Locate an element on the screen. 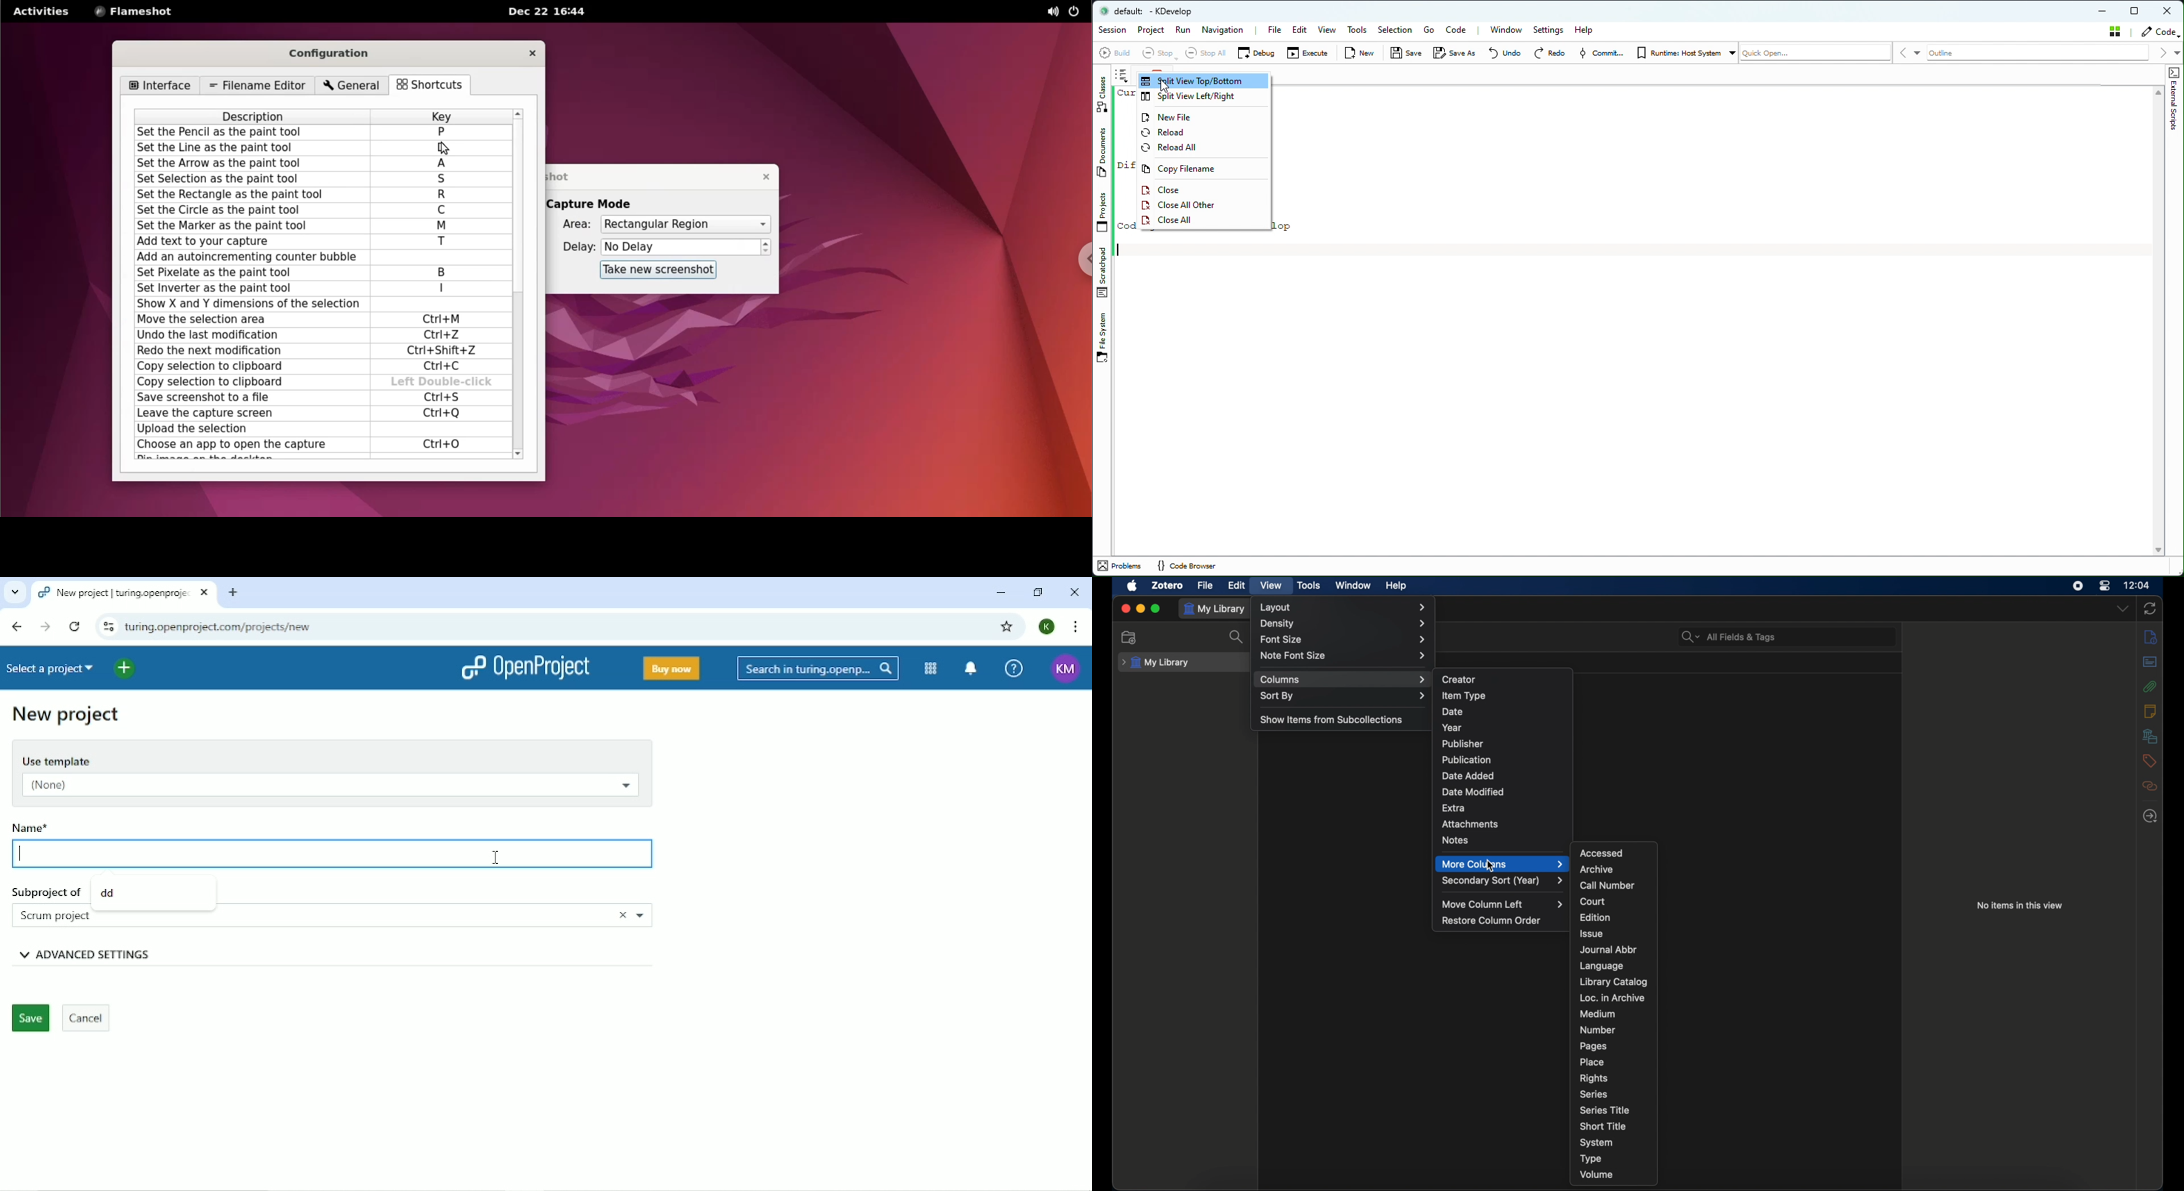 The image size is (2184, 1204). info is located at coordinates (2151, 637).